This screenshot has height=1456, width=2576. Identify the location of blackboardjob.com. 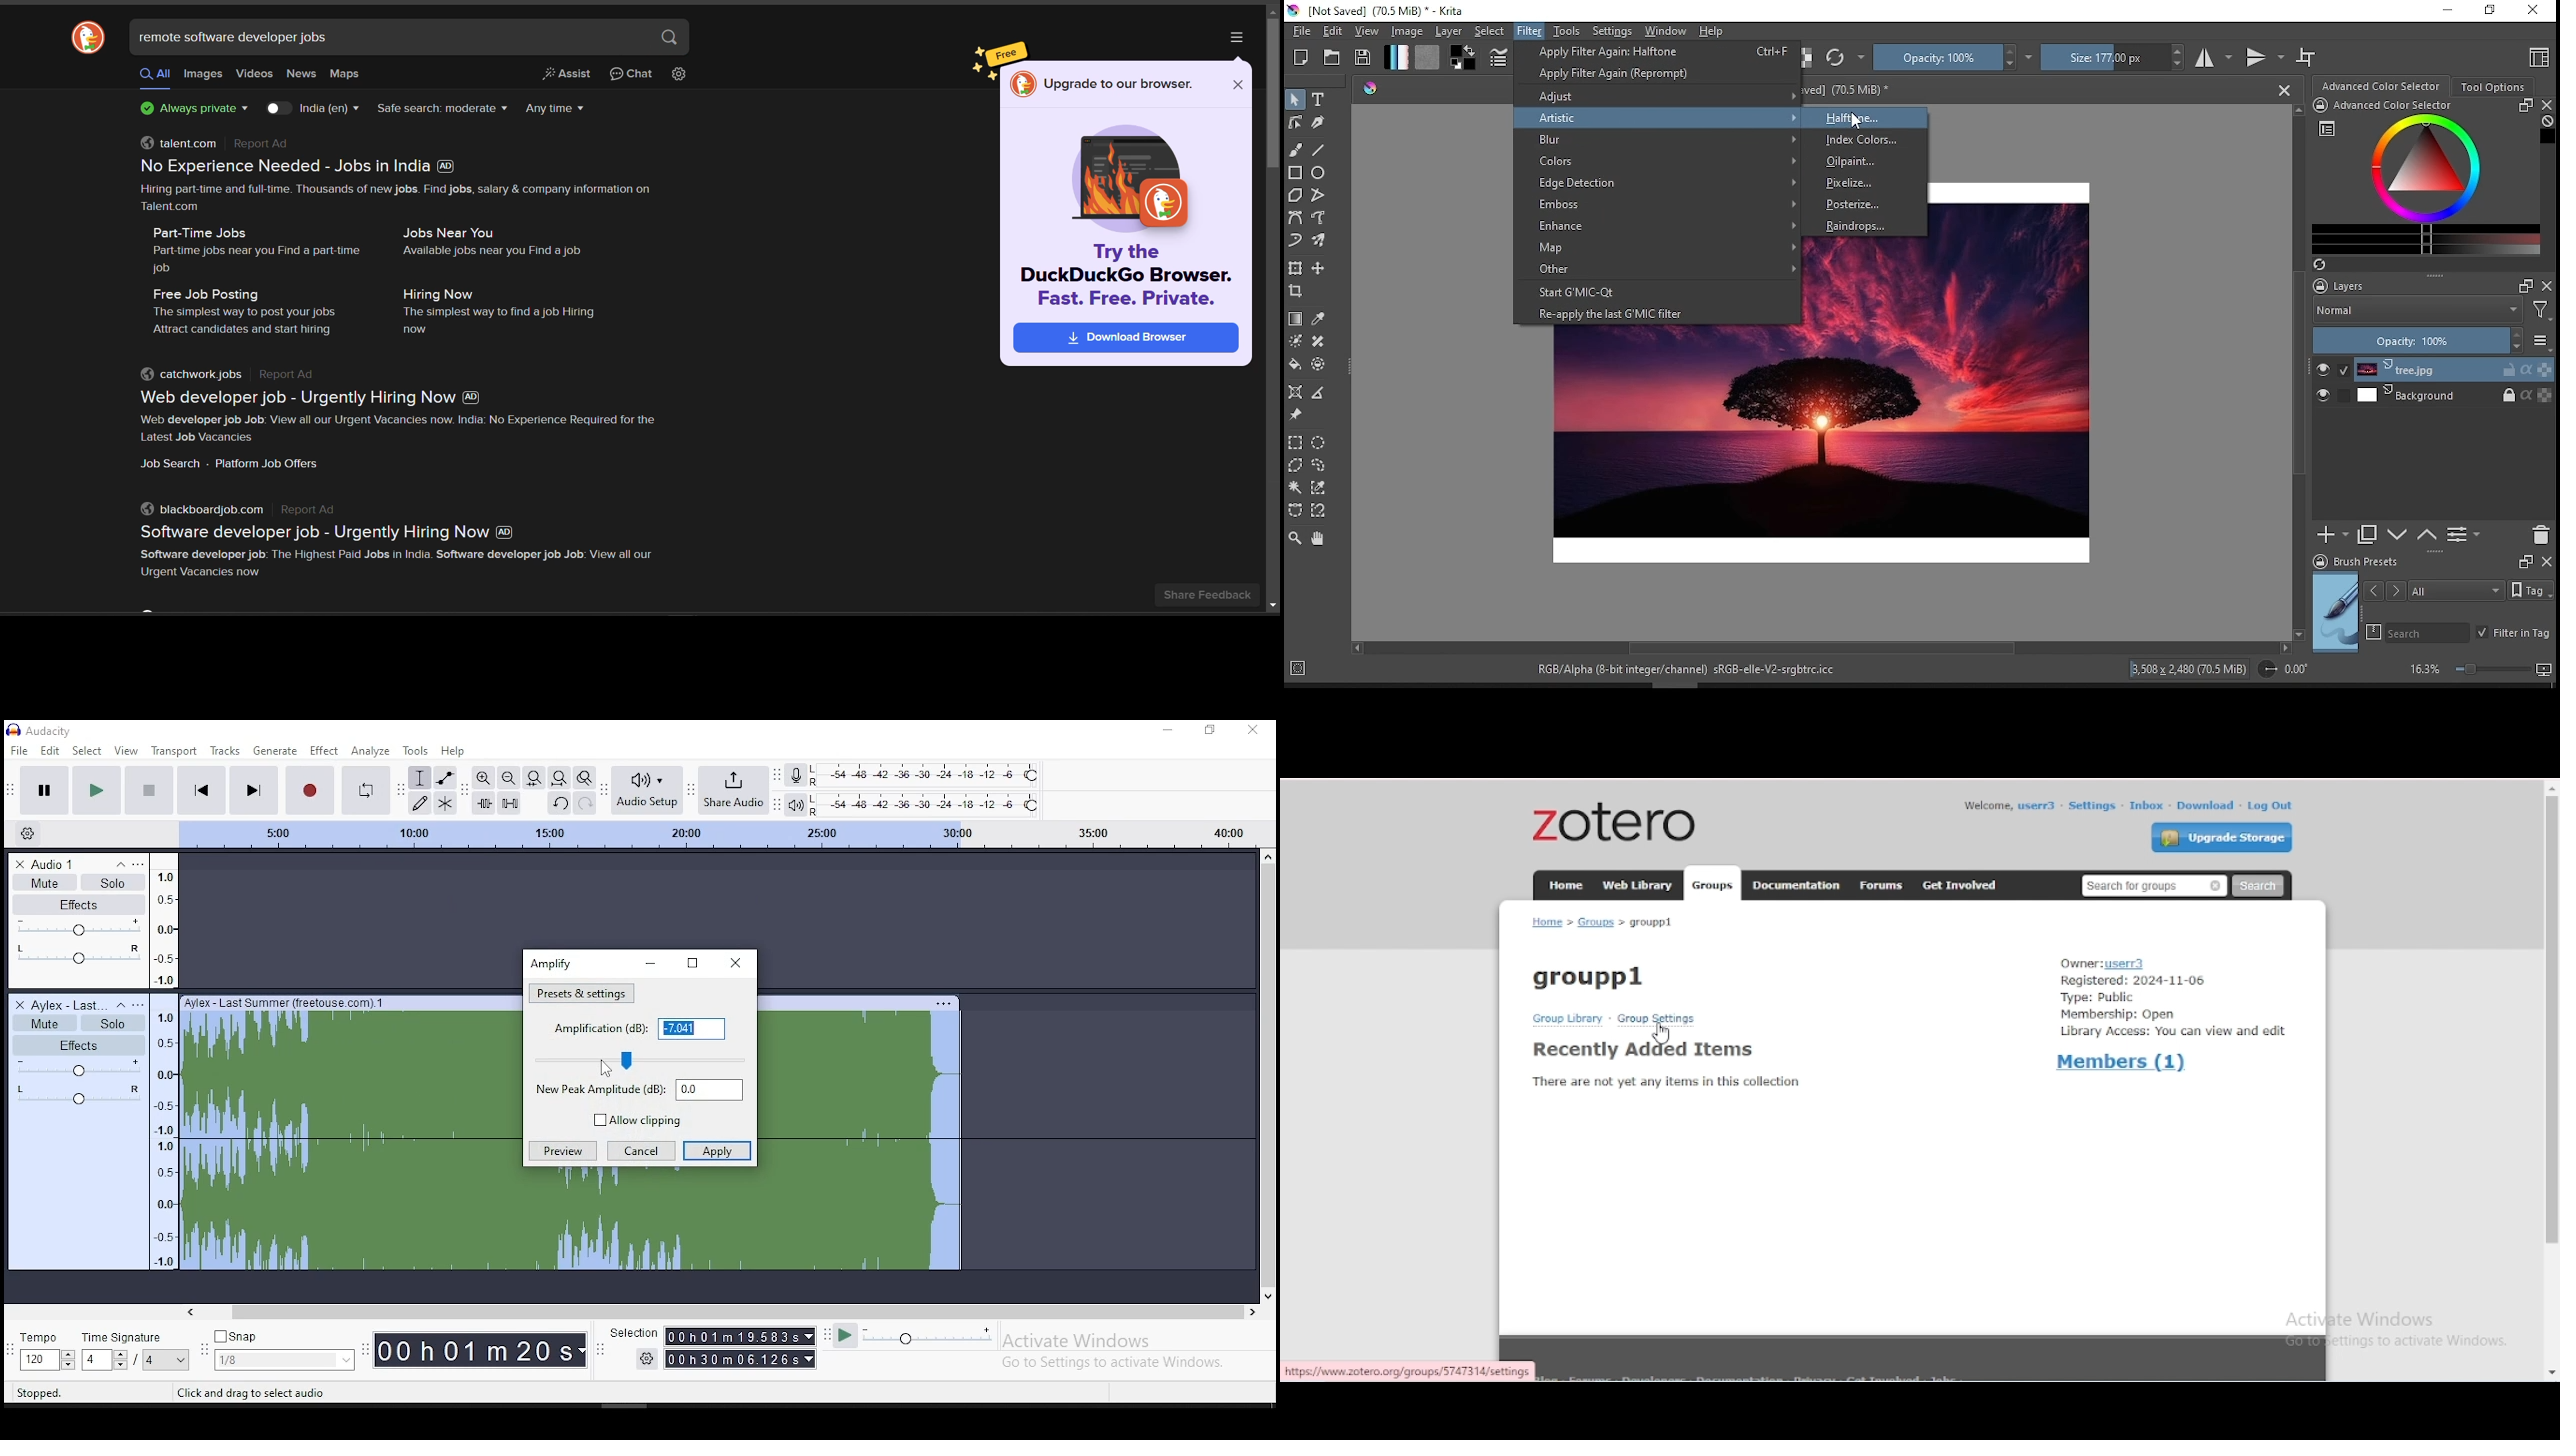
(201, 509).